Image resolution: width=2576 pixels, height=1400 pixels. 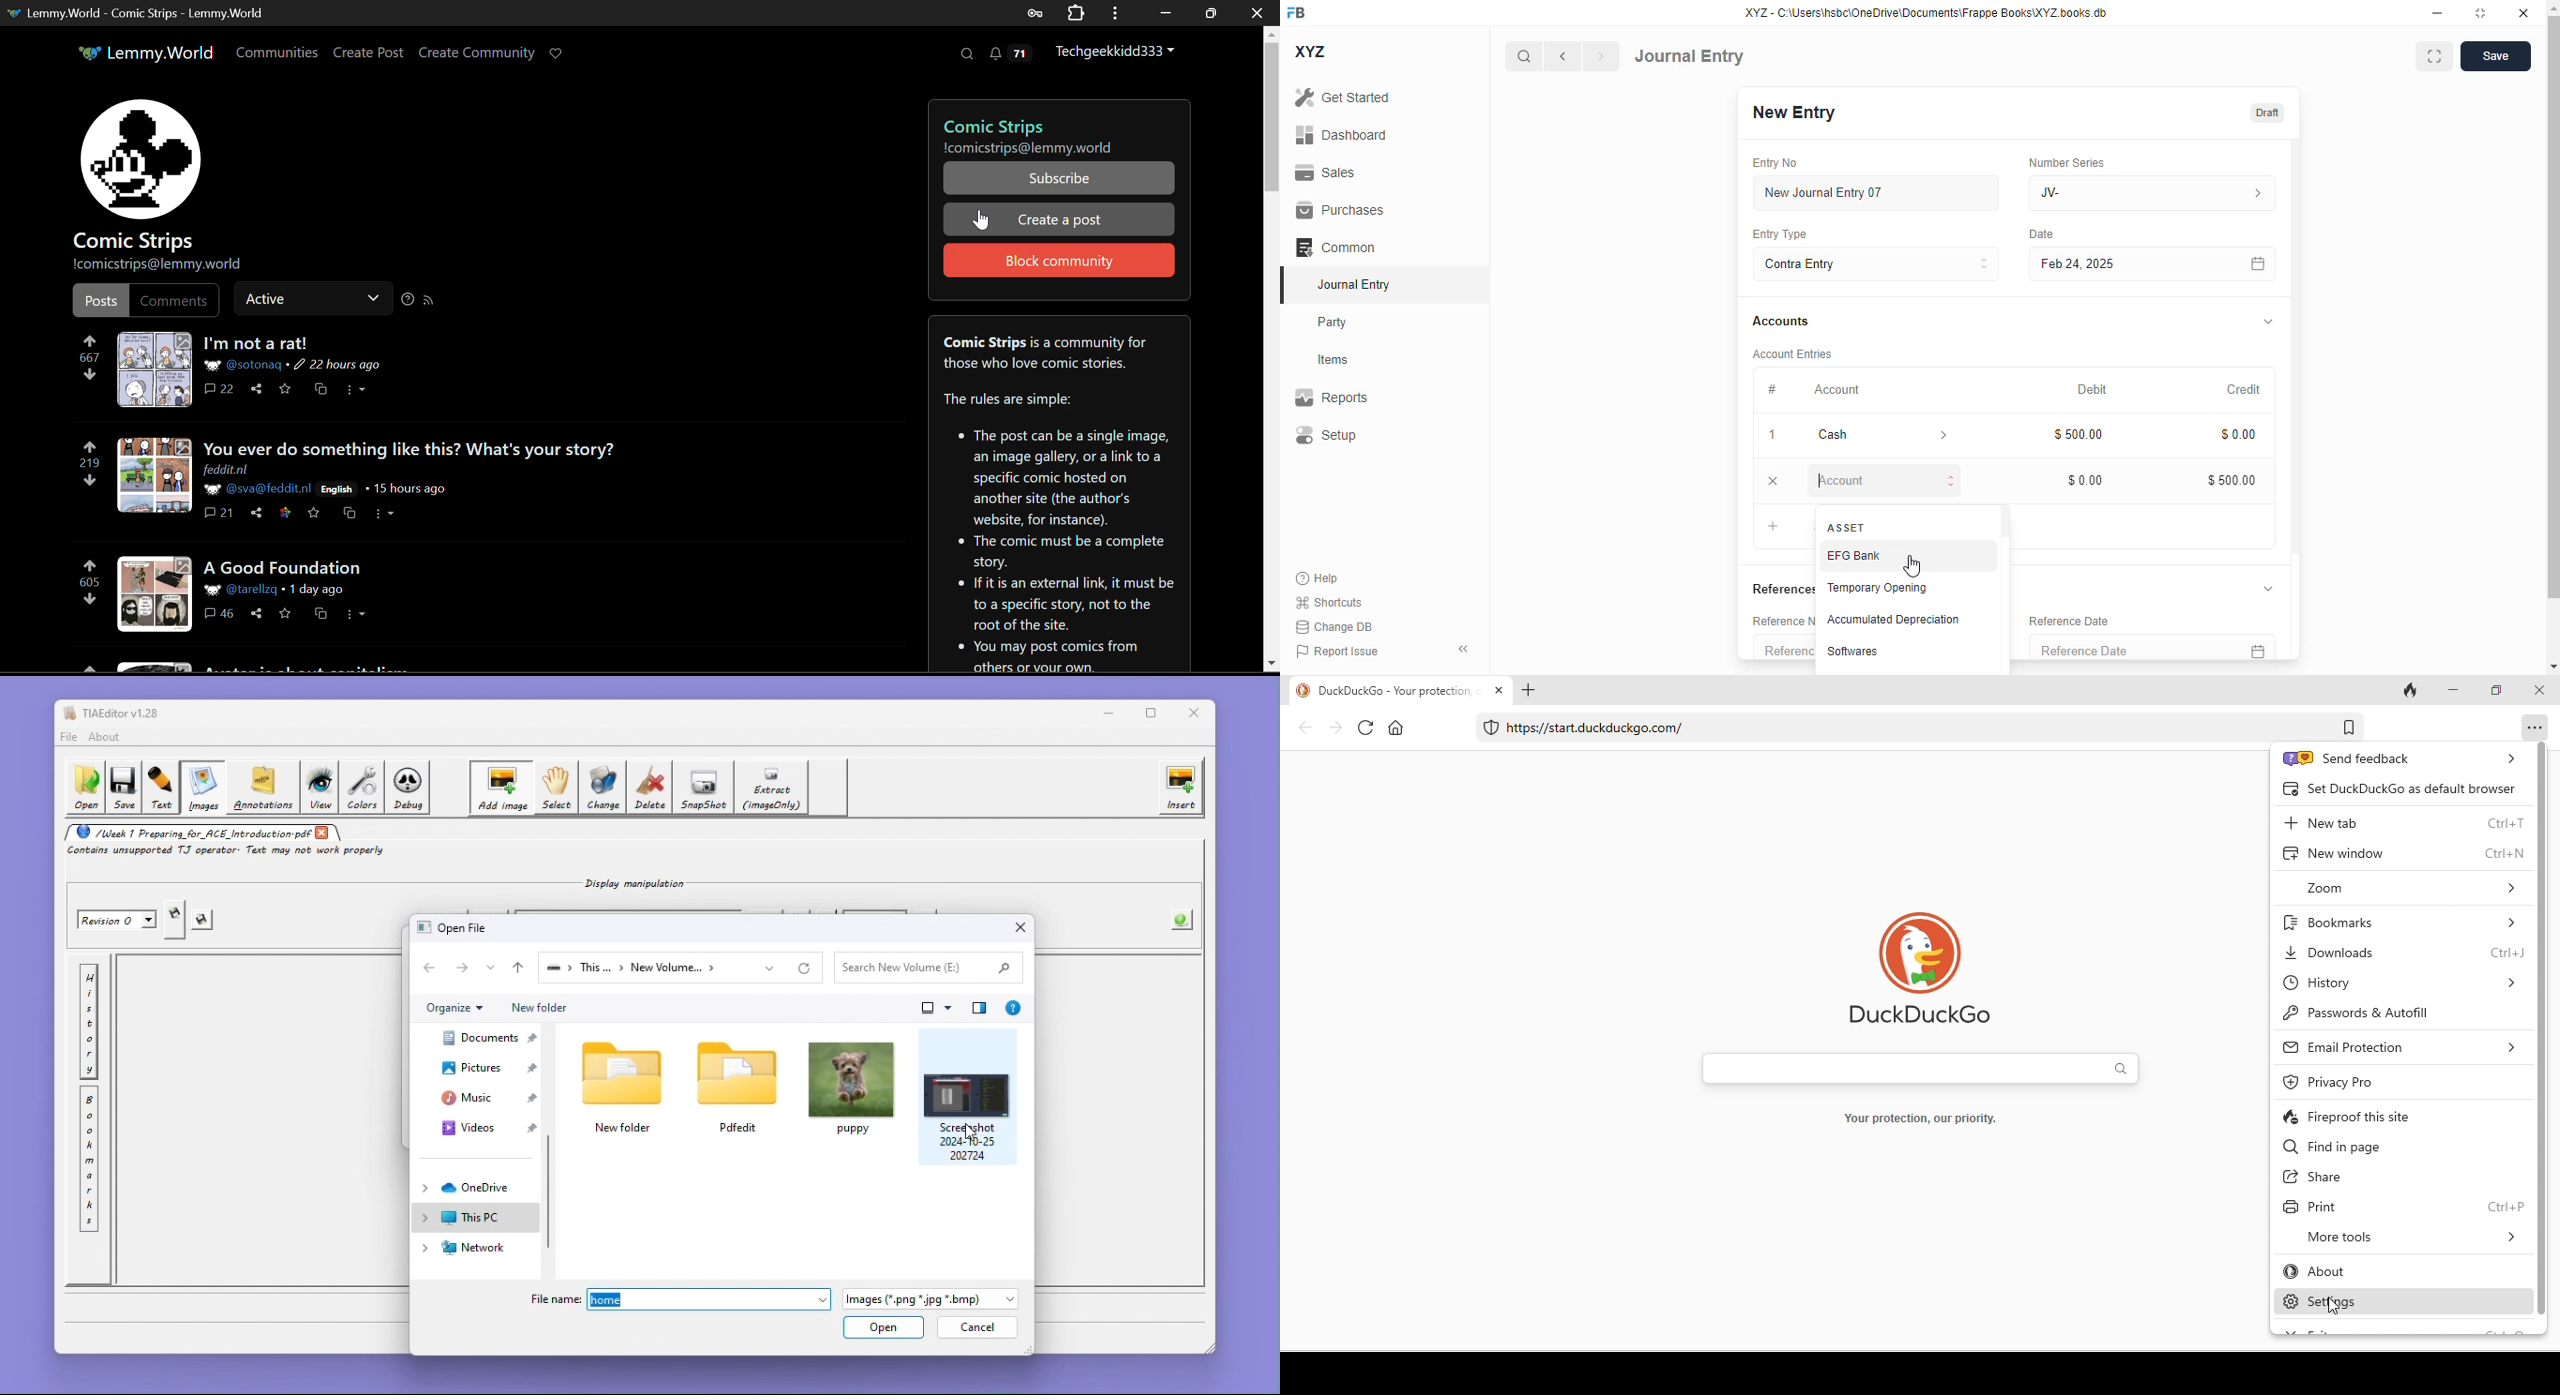 I want to click on set as default, so click(x=2397, y=787).